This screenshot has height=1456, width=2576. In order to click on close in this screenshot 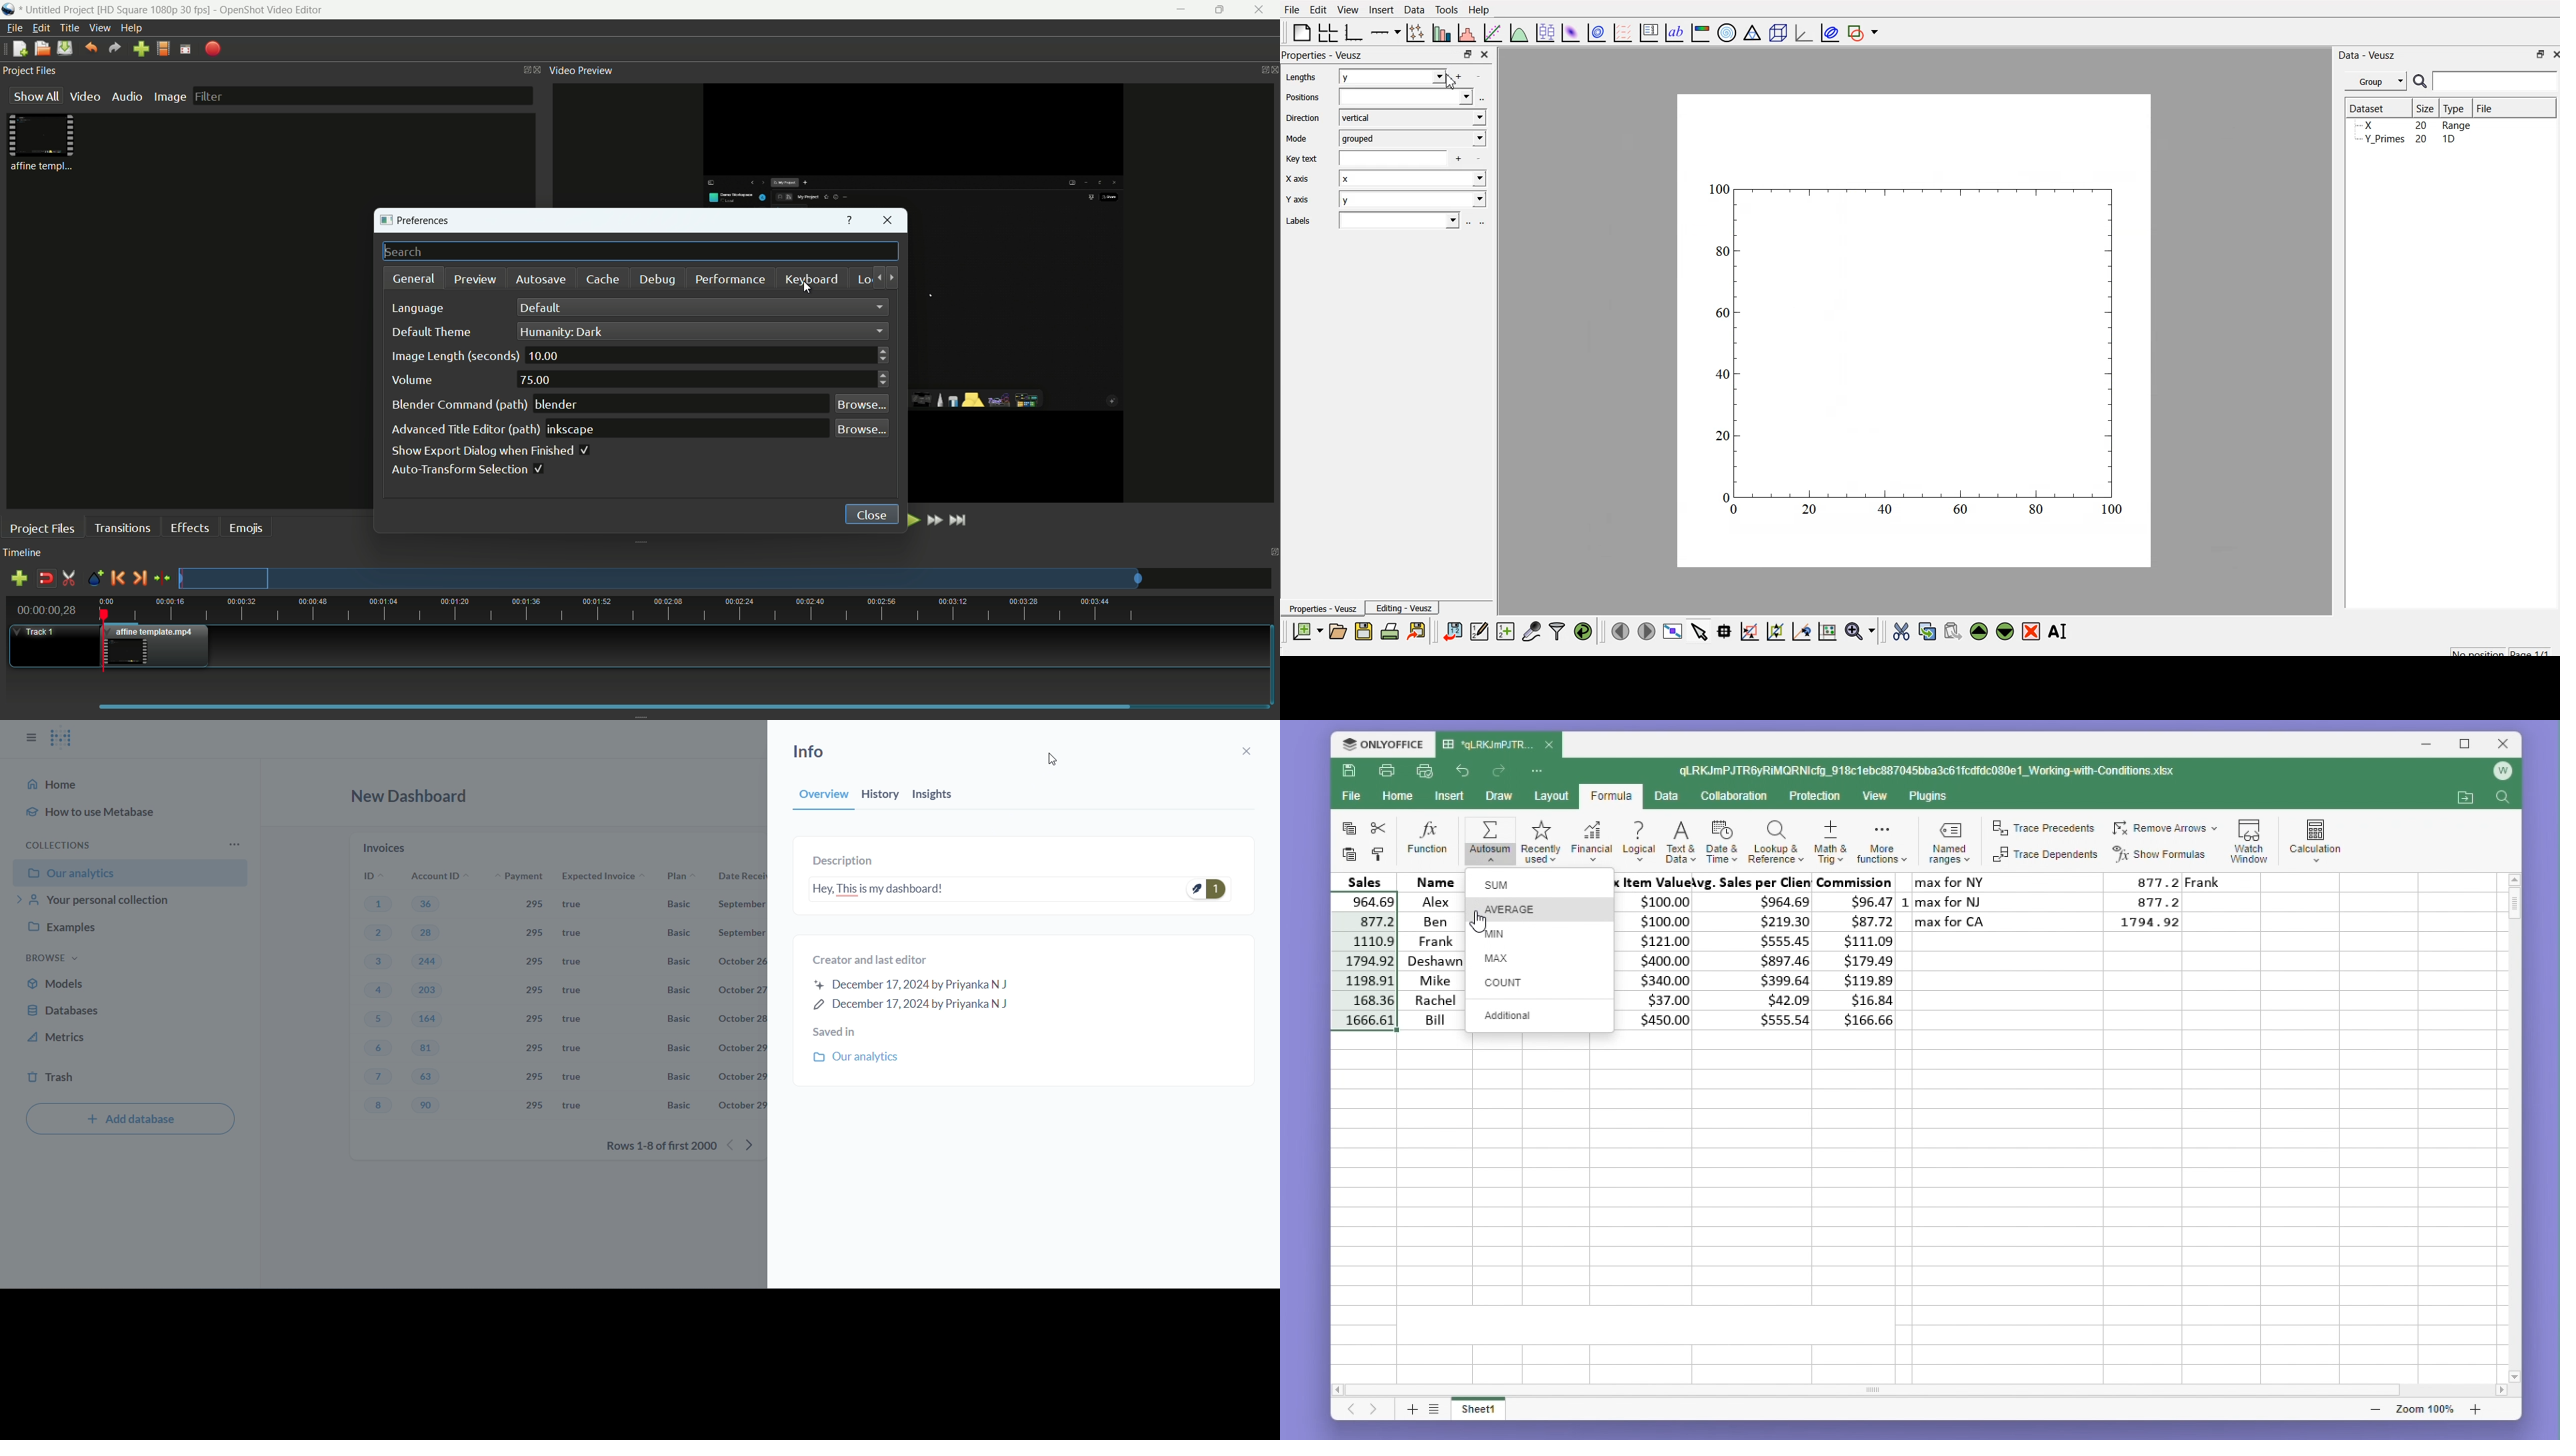, I will do `click(2552, 56)`.